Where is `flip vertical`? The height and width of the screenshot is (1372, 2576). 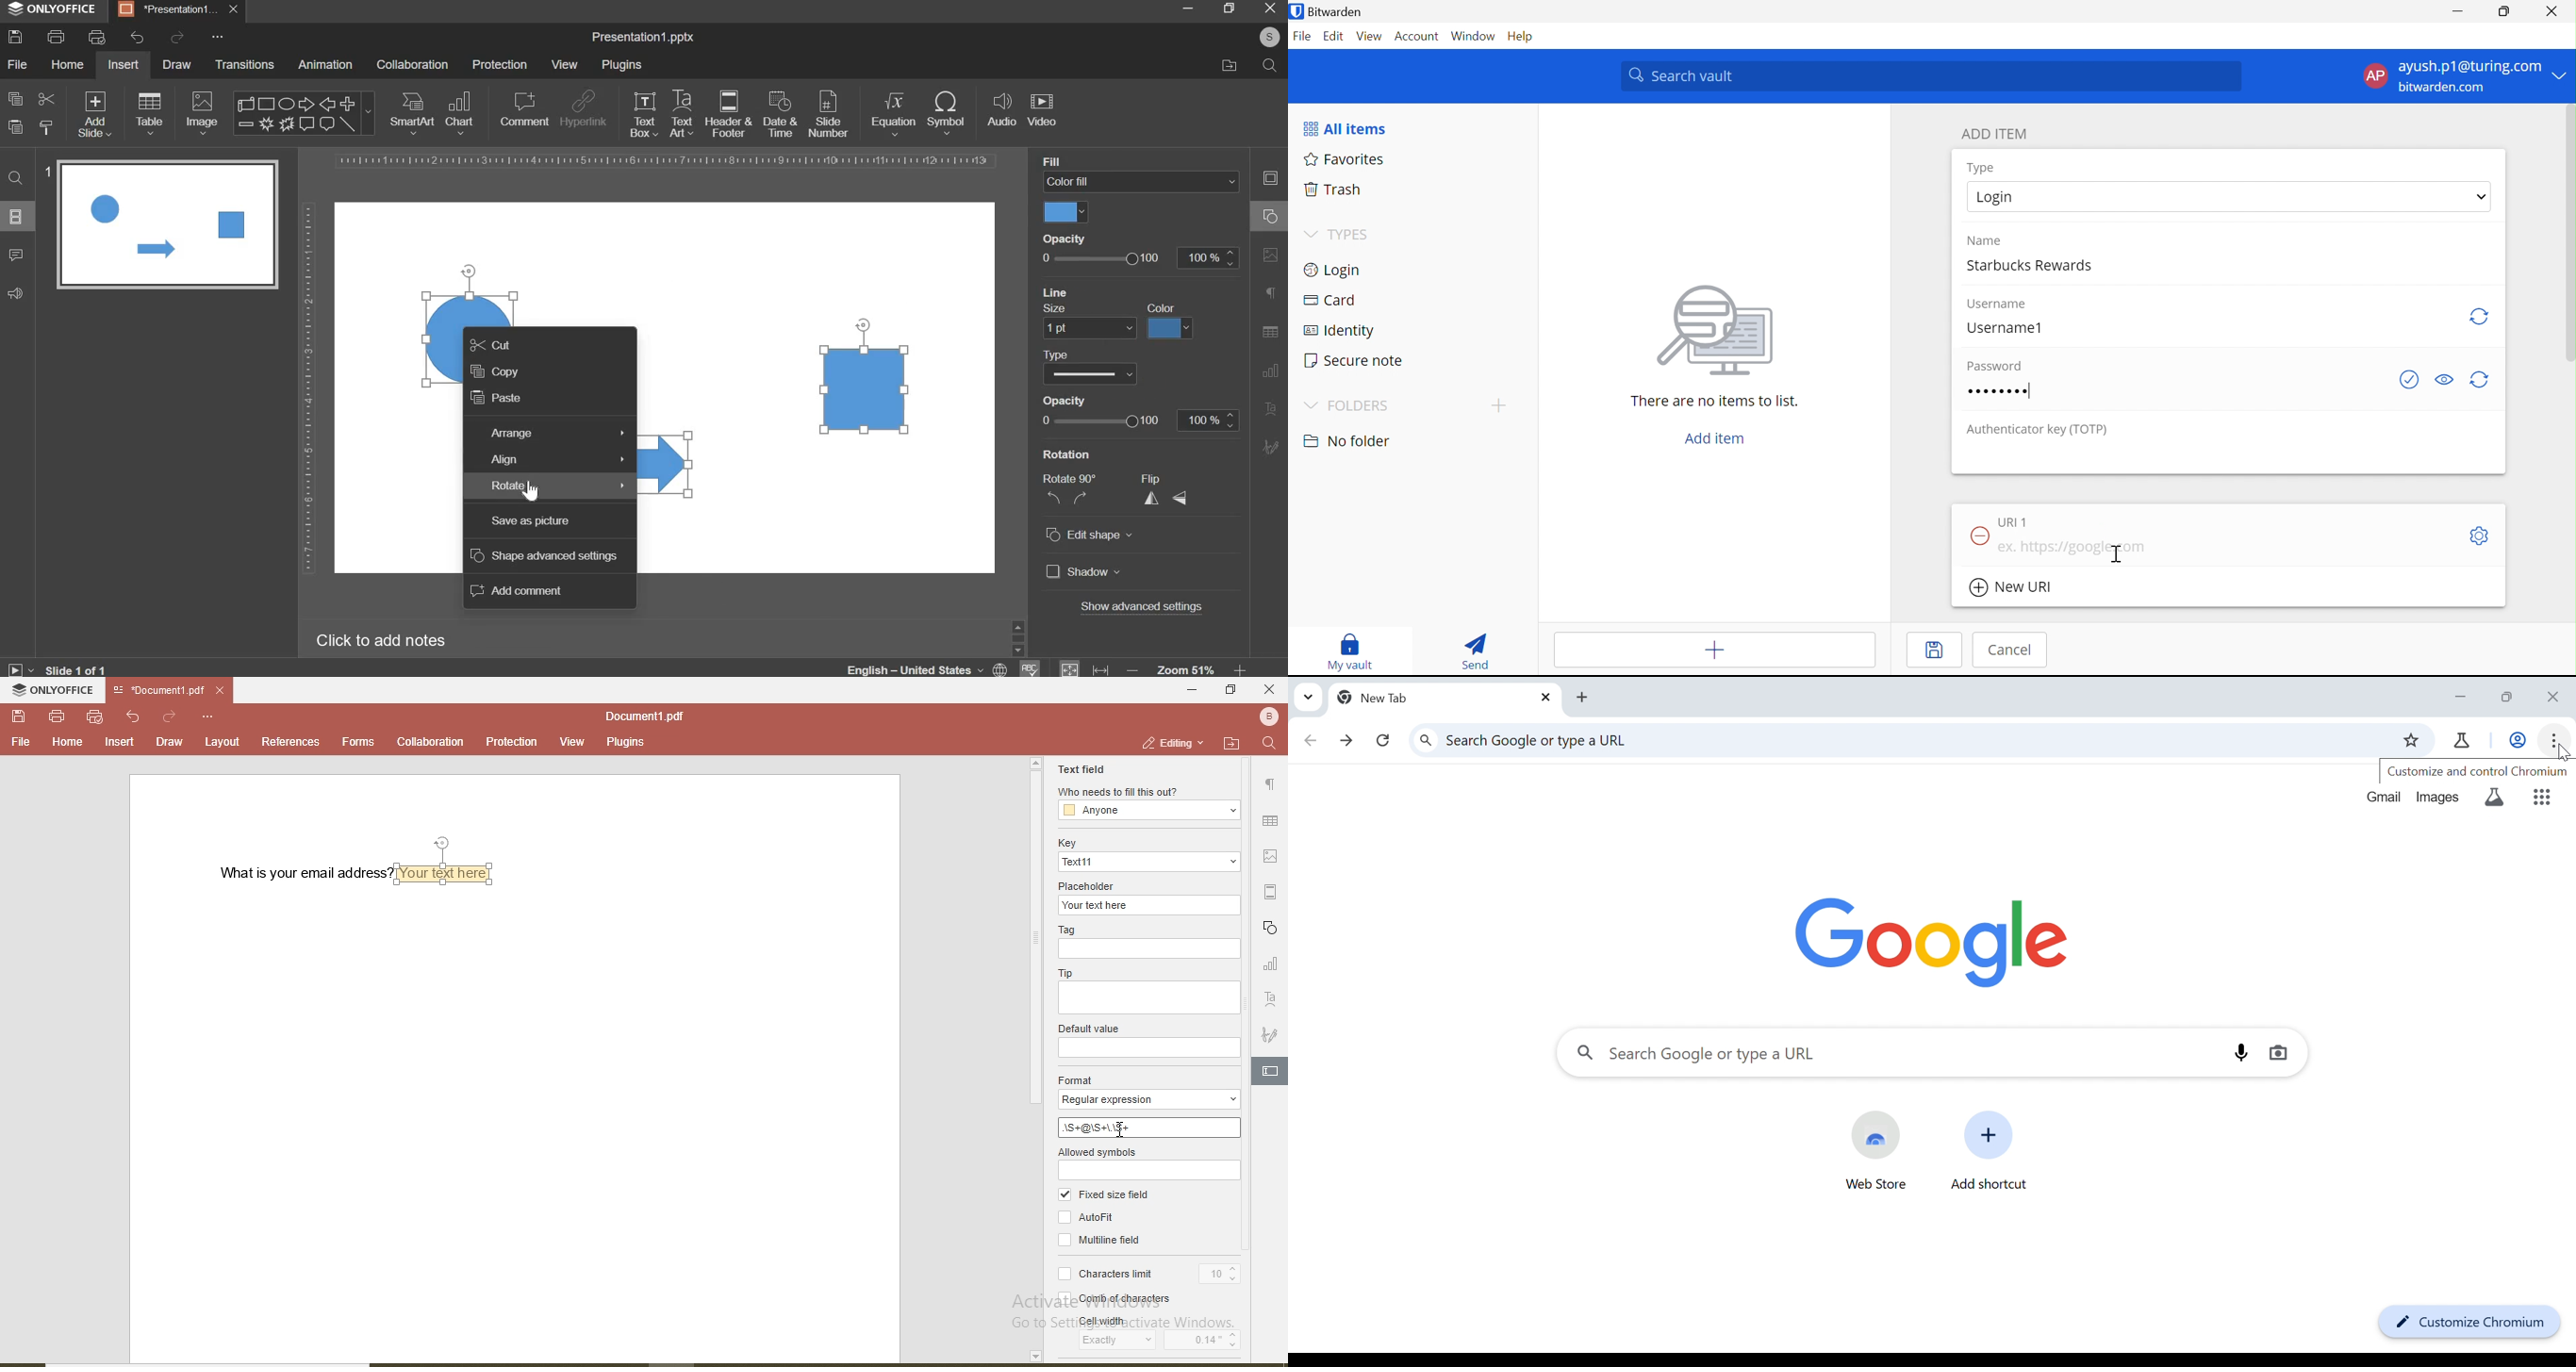 flip vertical is located at coordinates (1181, 497).